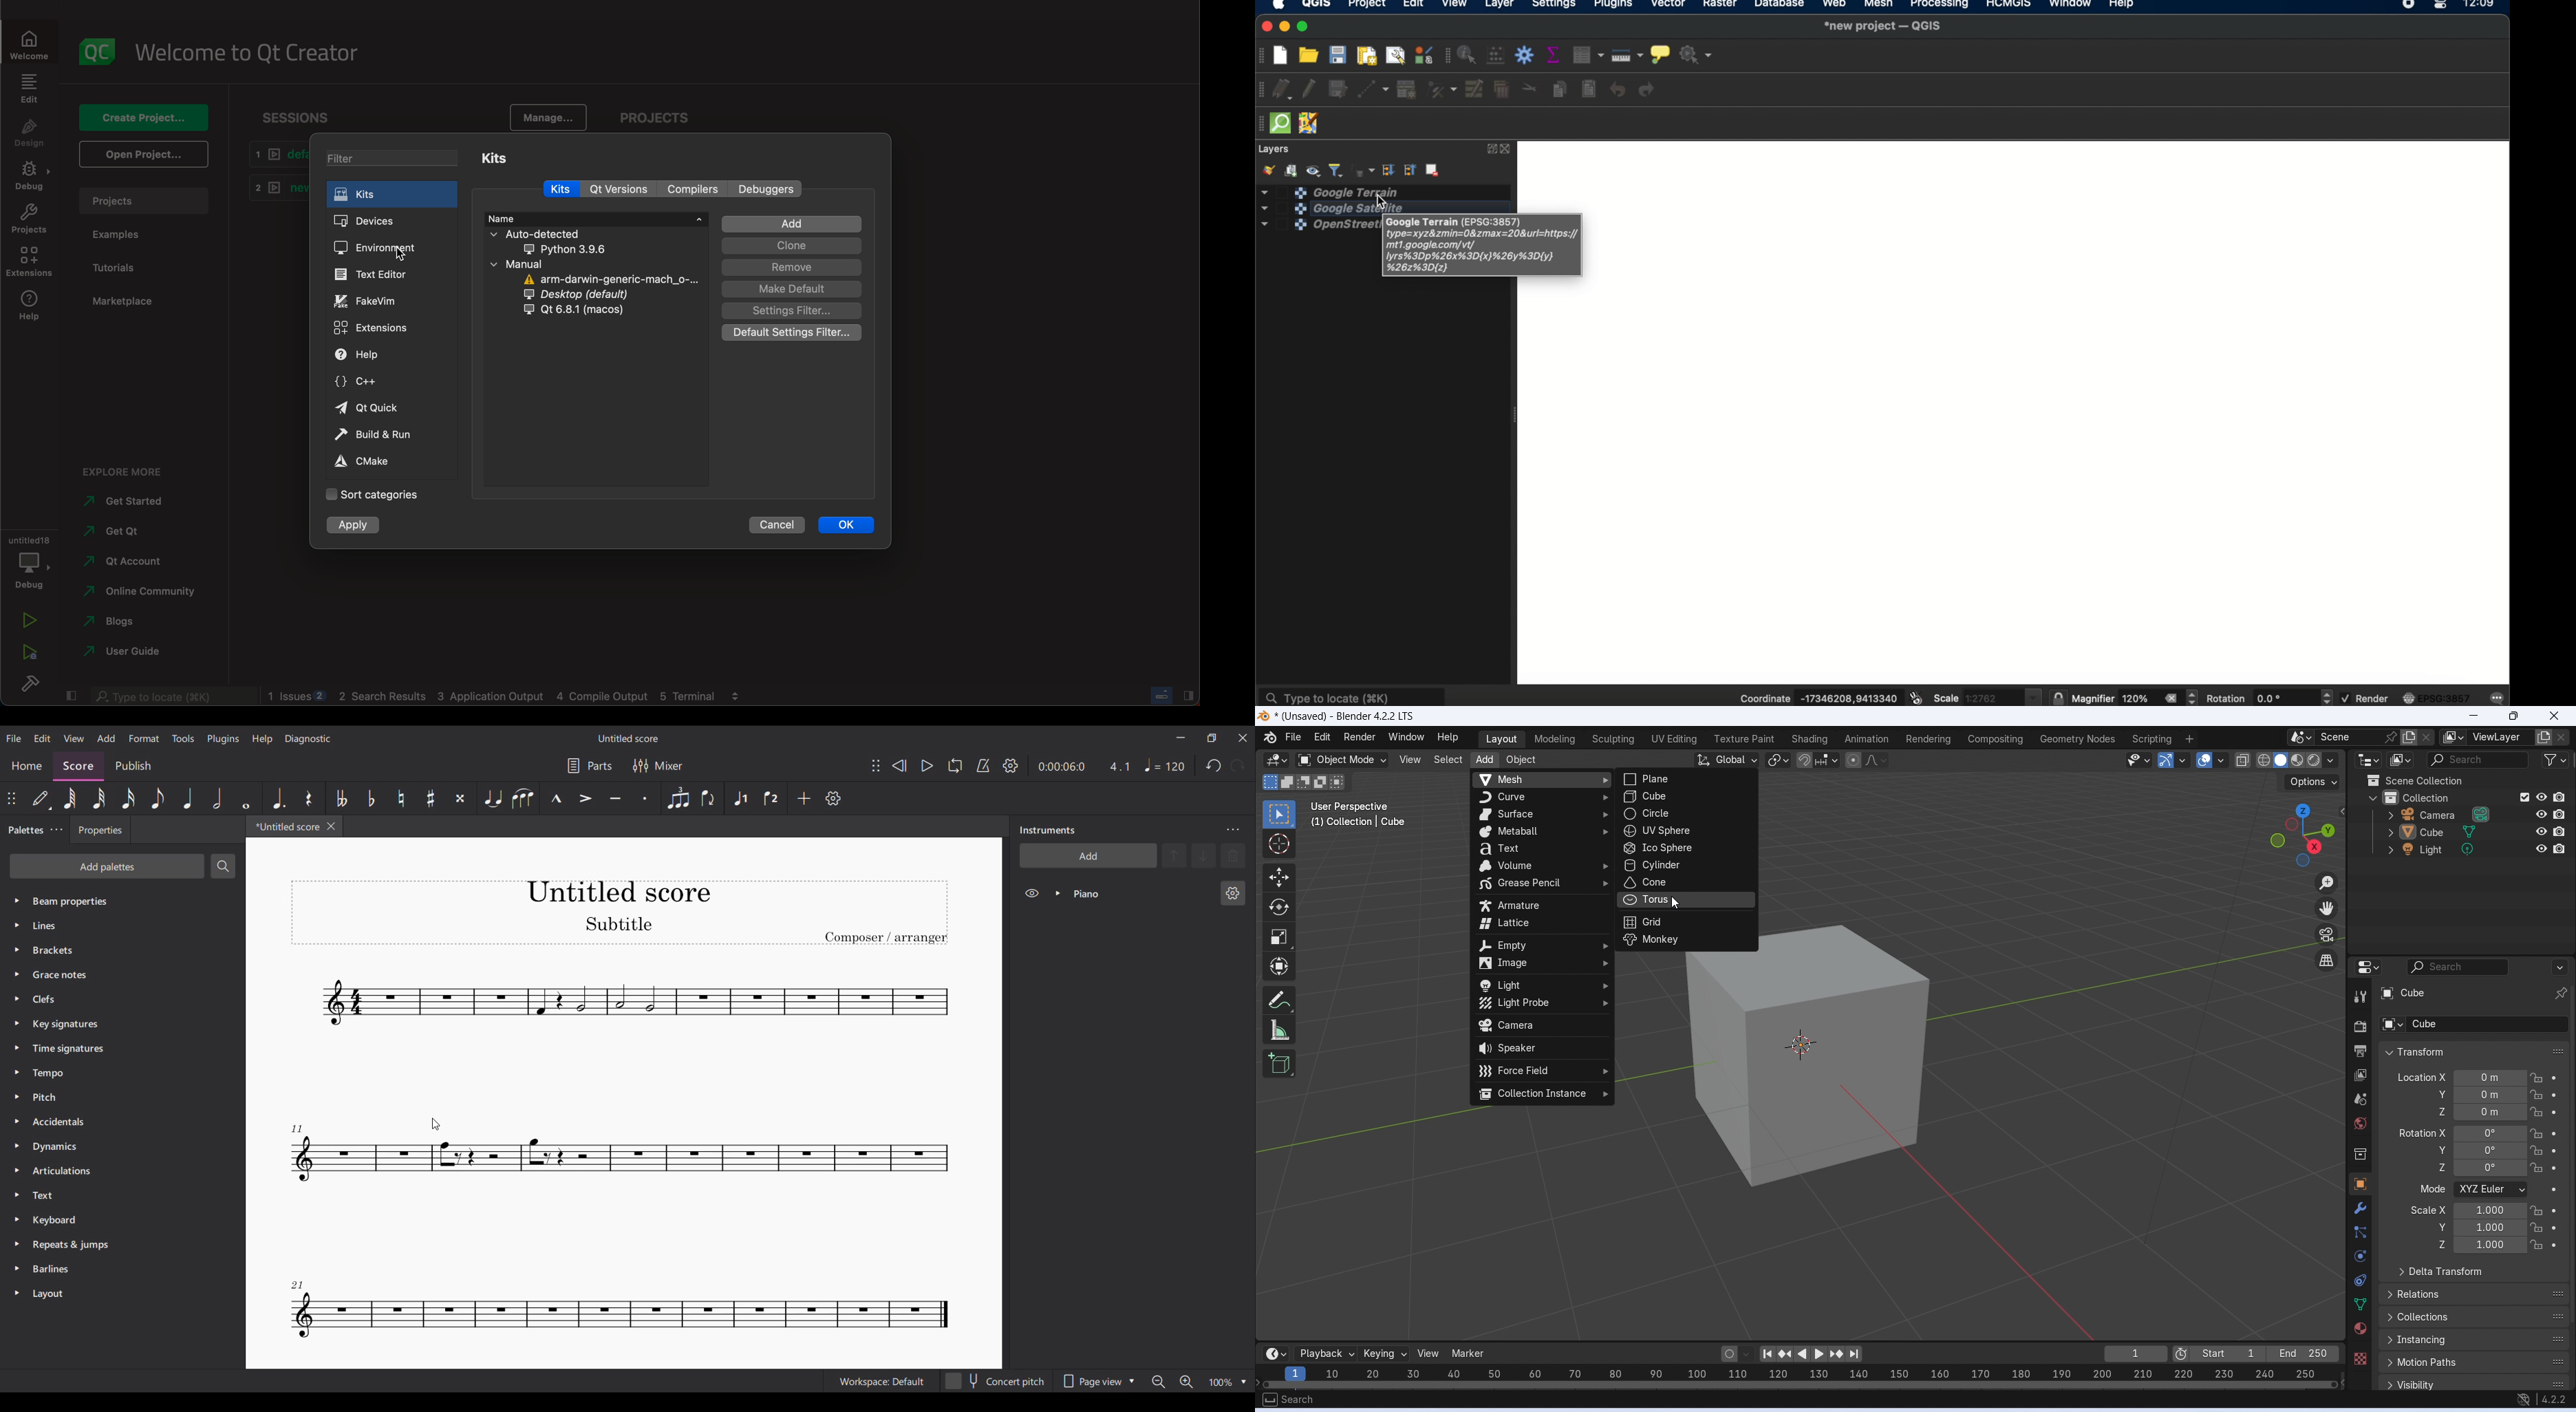 The image size is (2576, 1428). Describe the element at coordinates (107, 866) in the screenshot. I see `Add palette` at that location.